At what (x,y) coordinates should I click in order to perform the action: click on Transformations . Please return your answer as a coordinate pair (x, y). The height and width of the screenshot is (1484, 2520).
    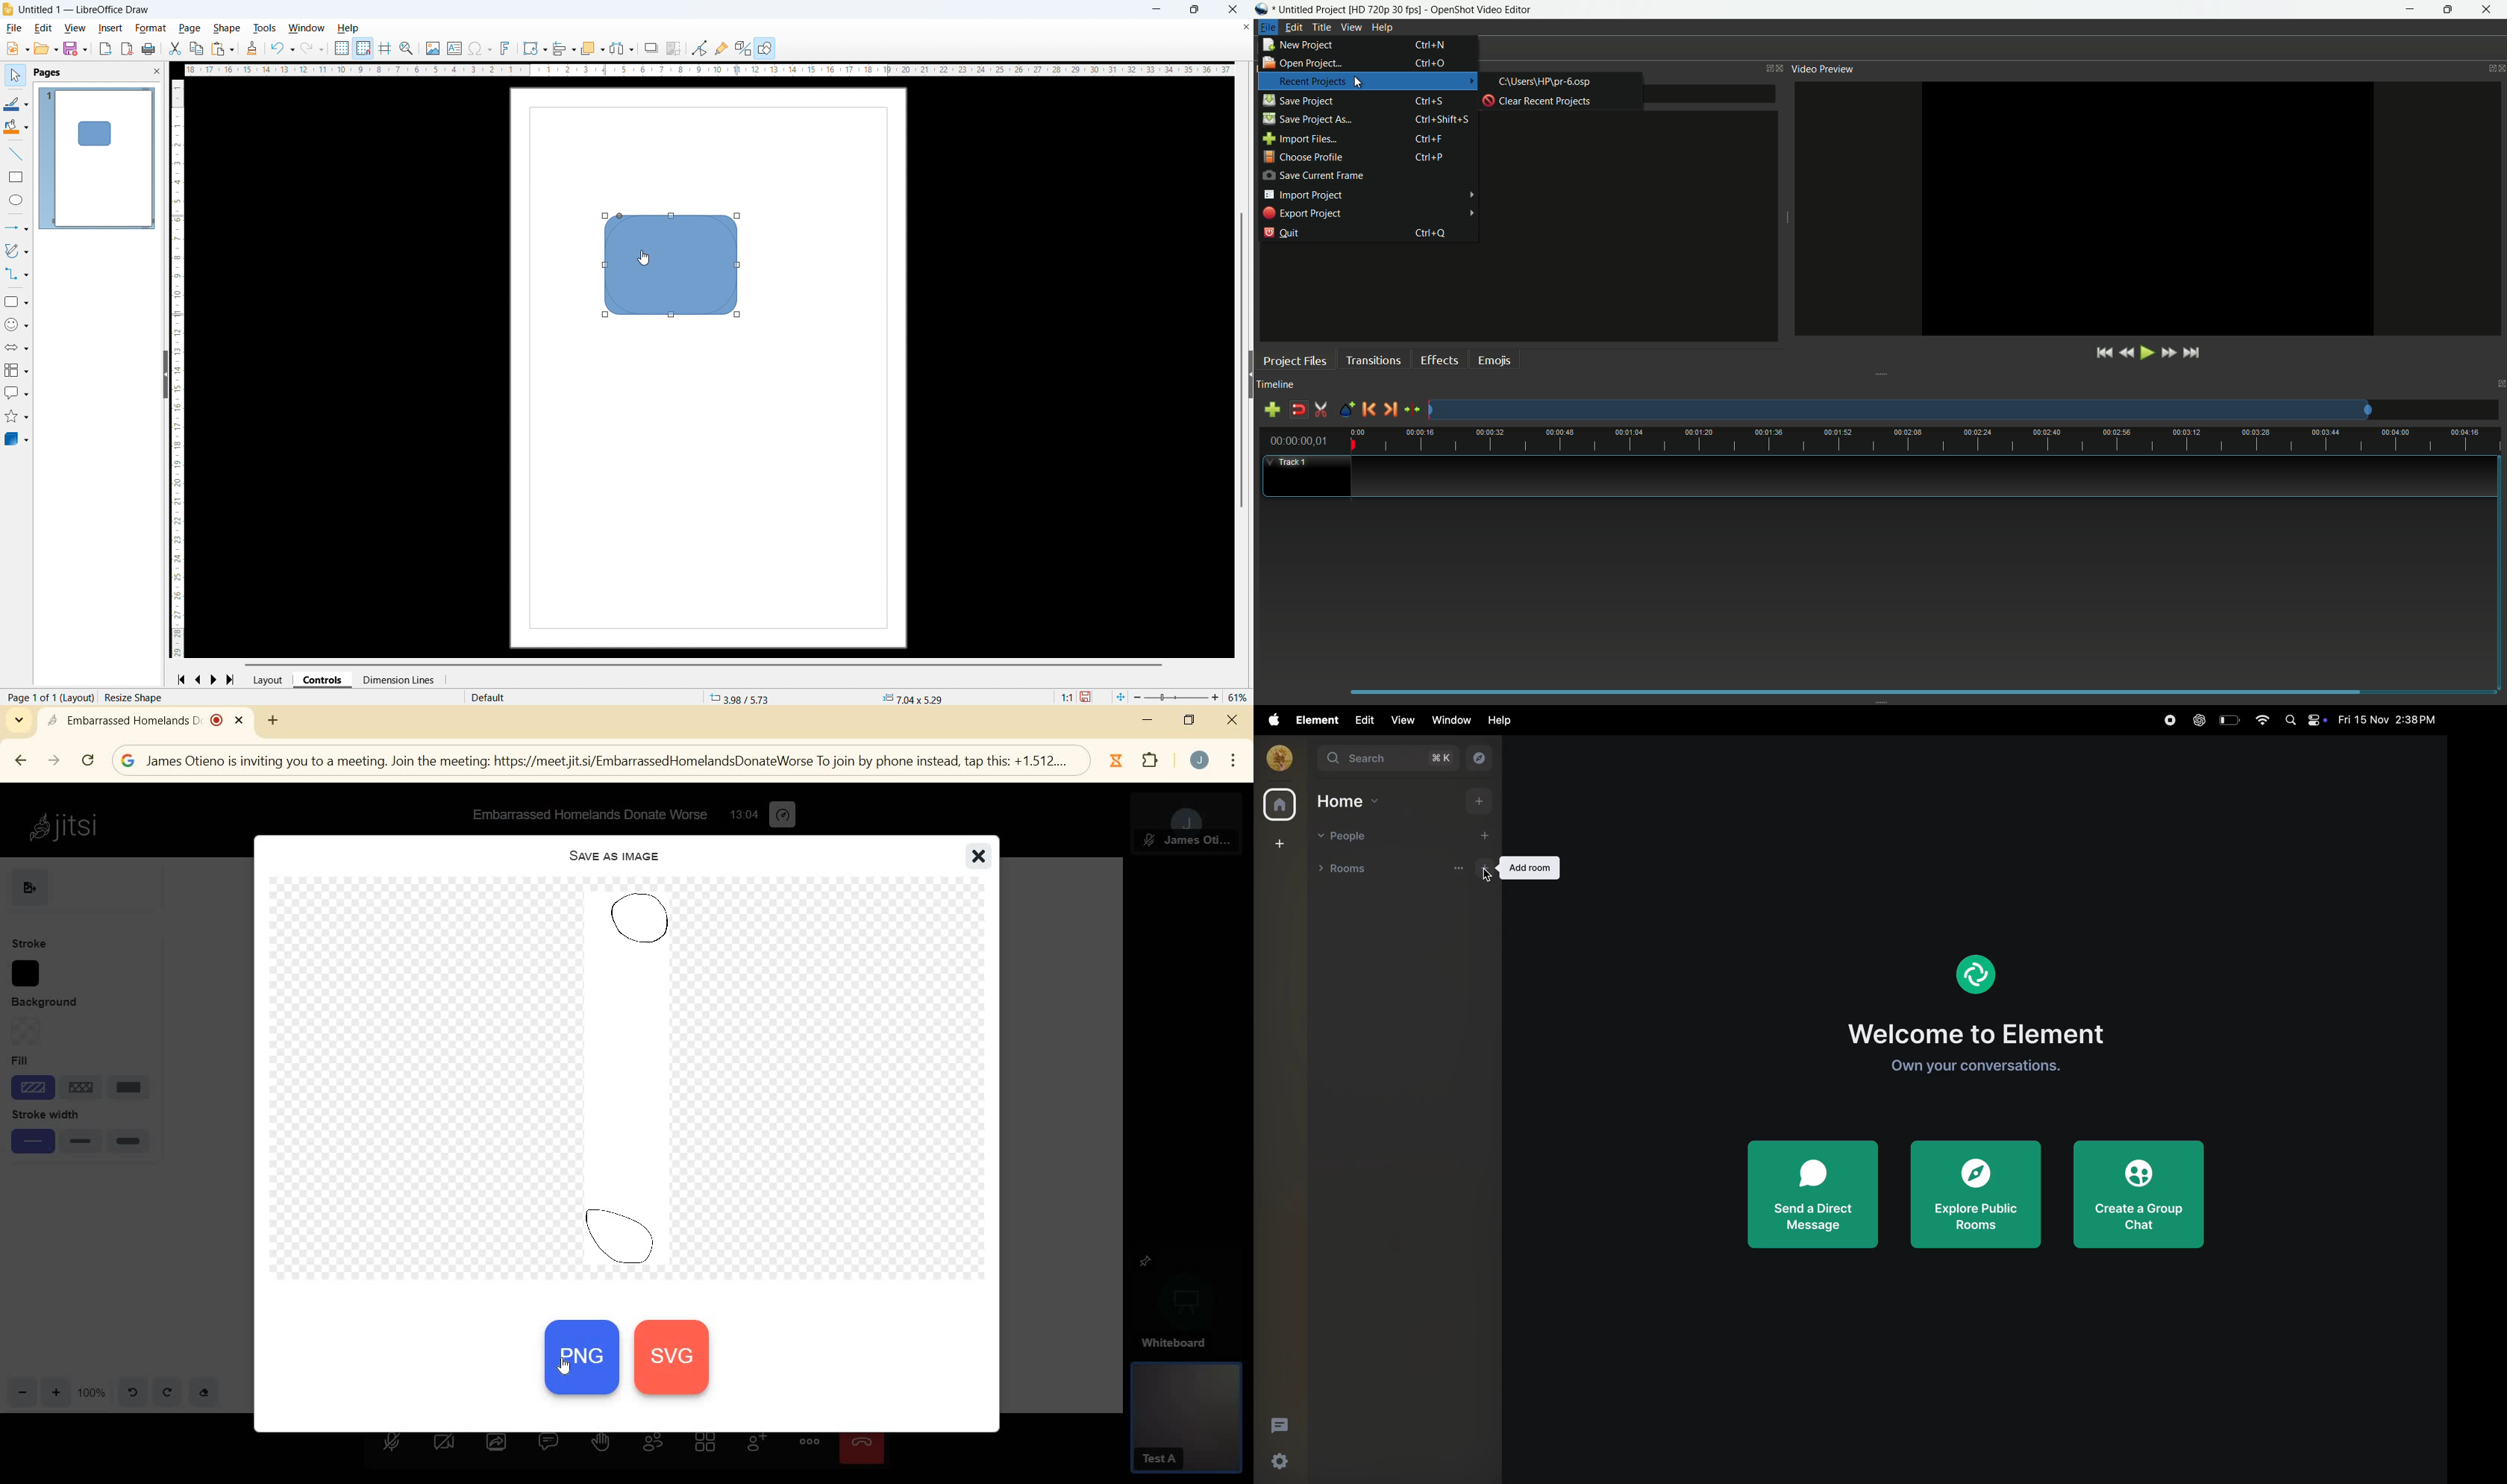
    Looking at the image, I should click on (535, 48).